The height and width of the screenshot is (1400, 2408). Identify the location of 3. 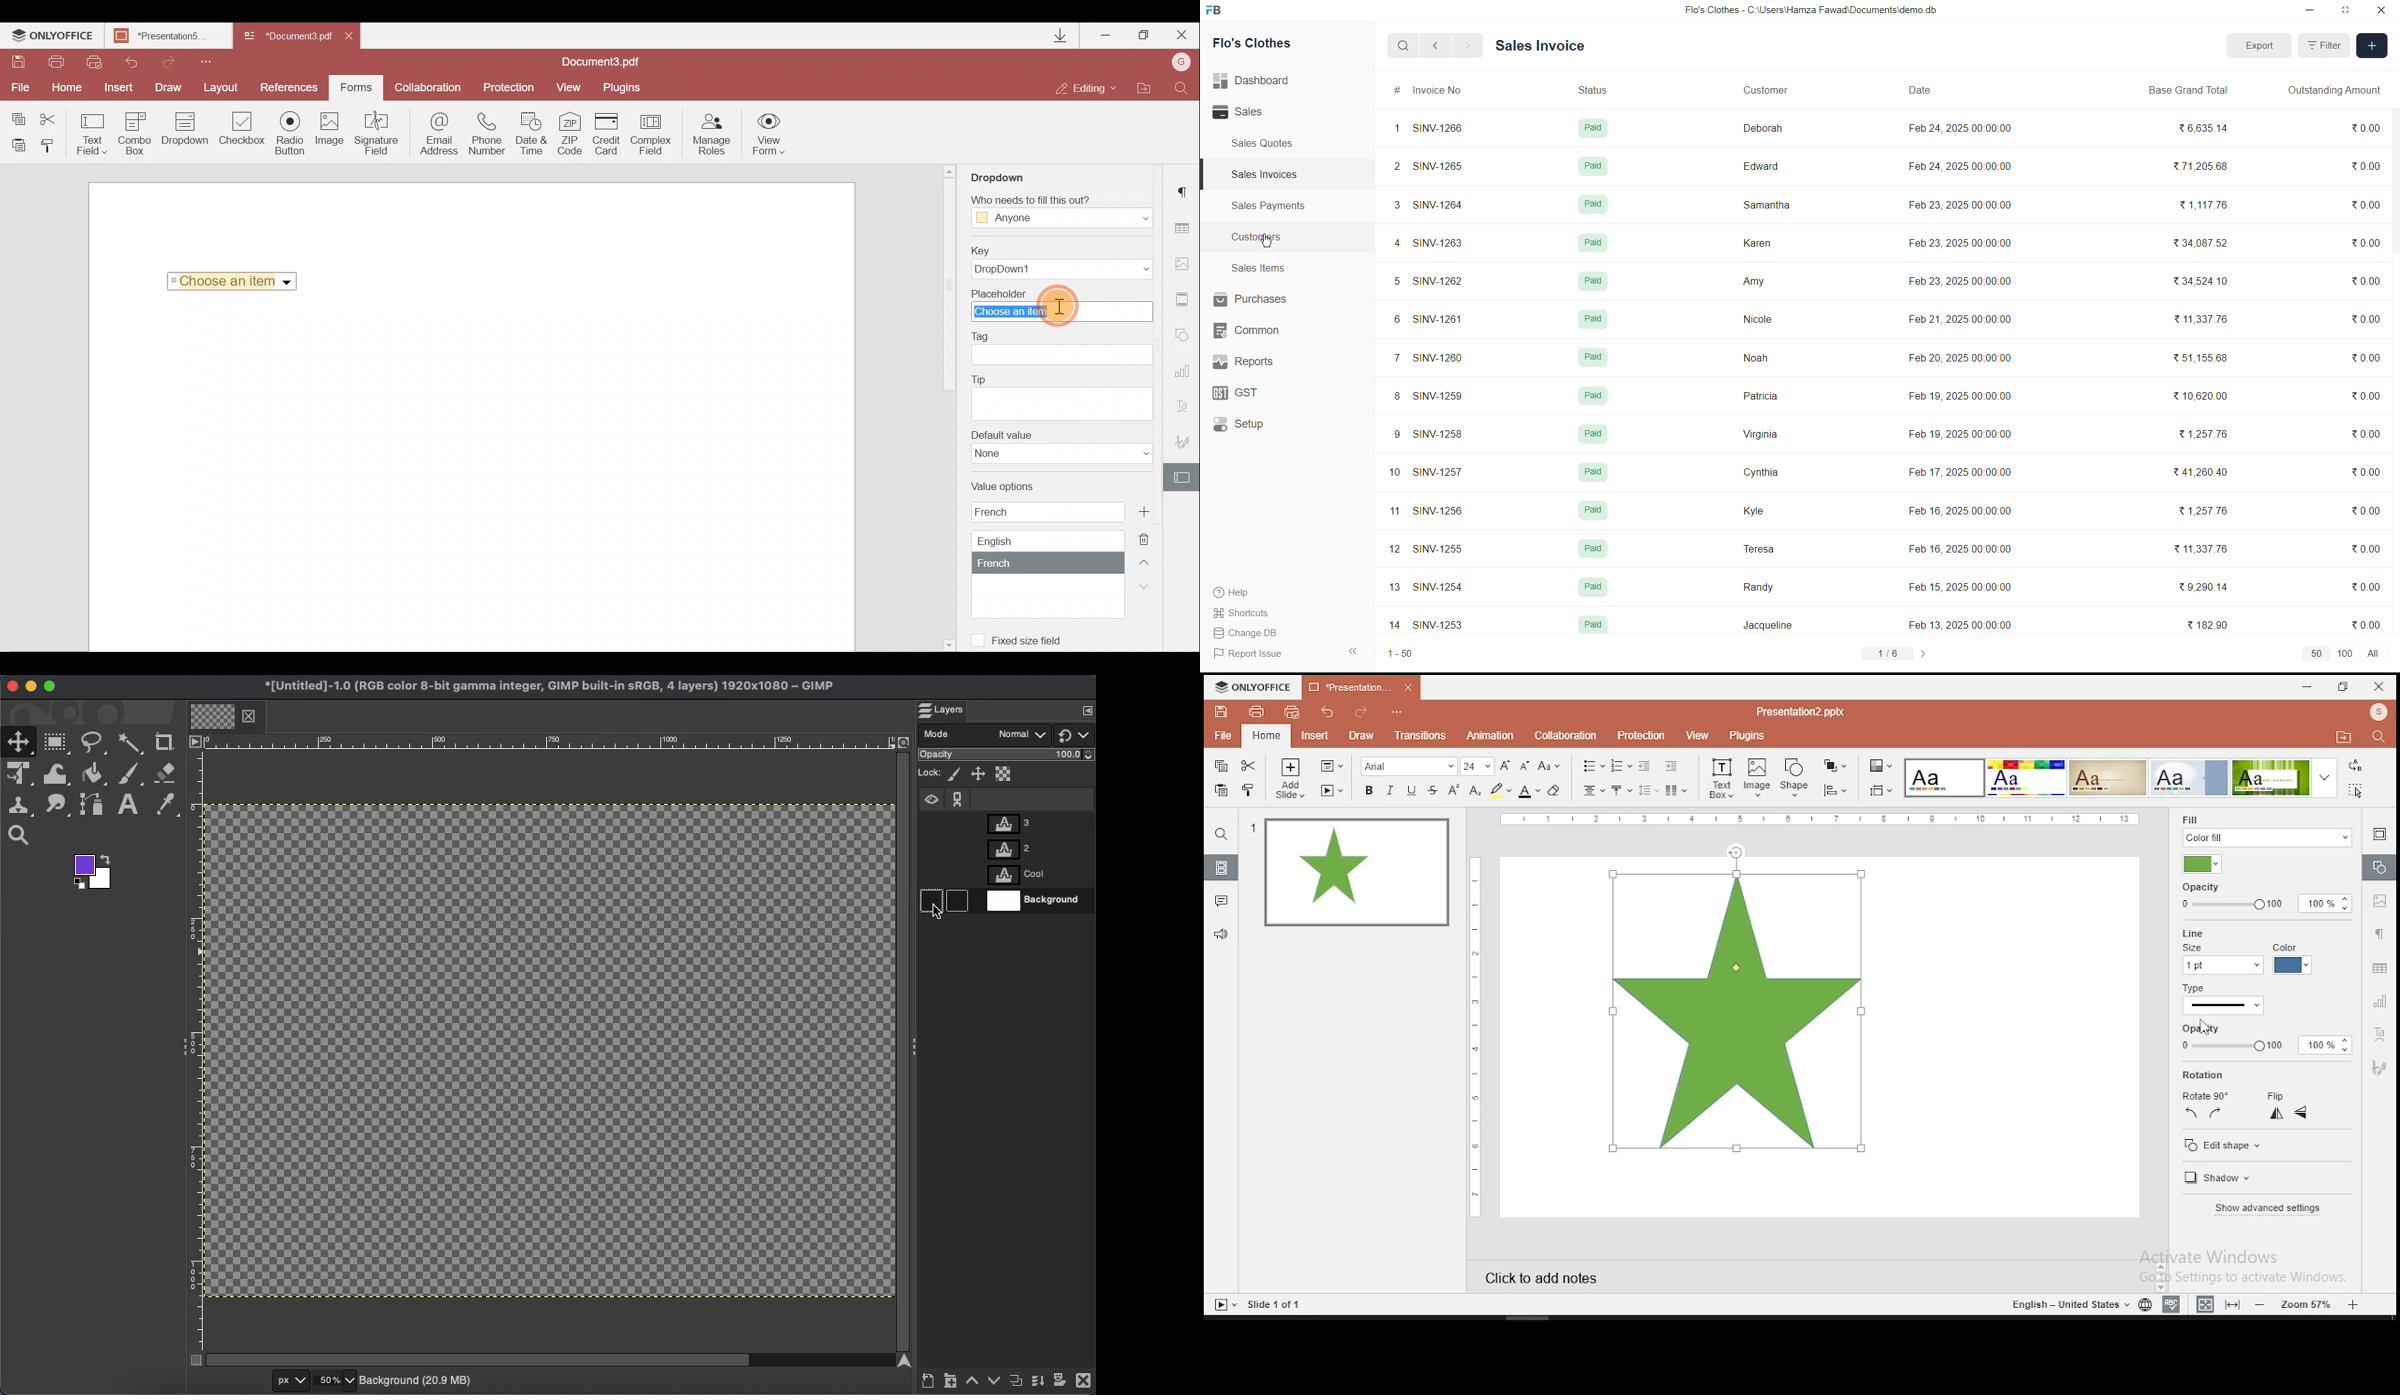
(1392, 204).